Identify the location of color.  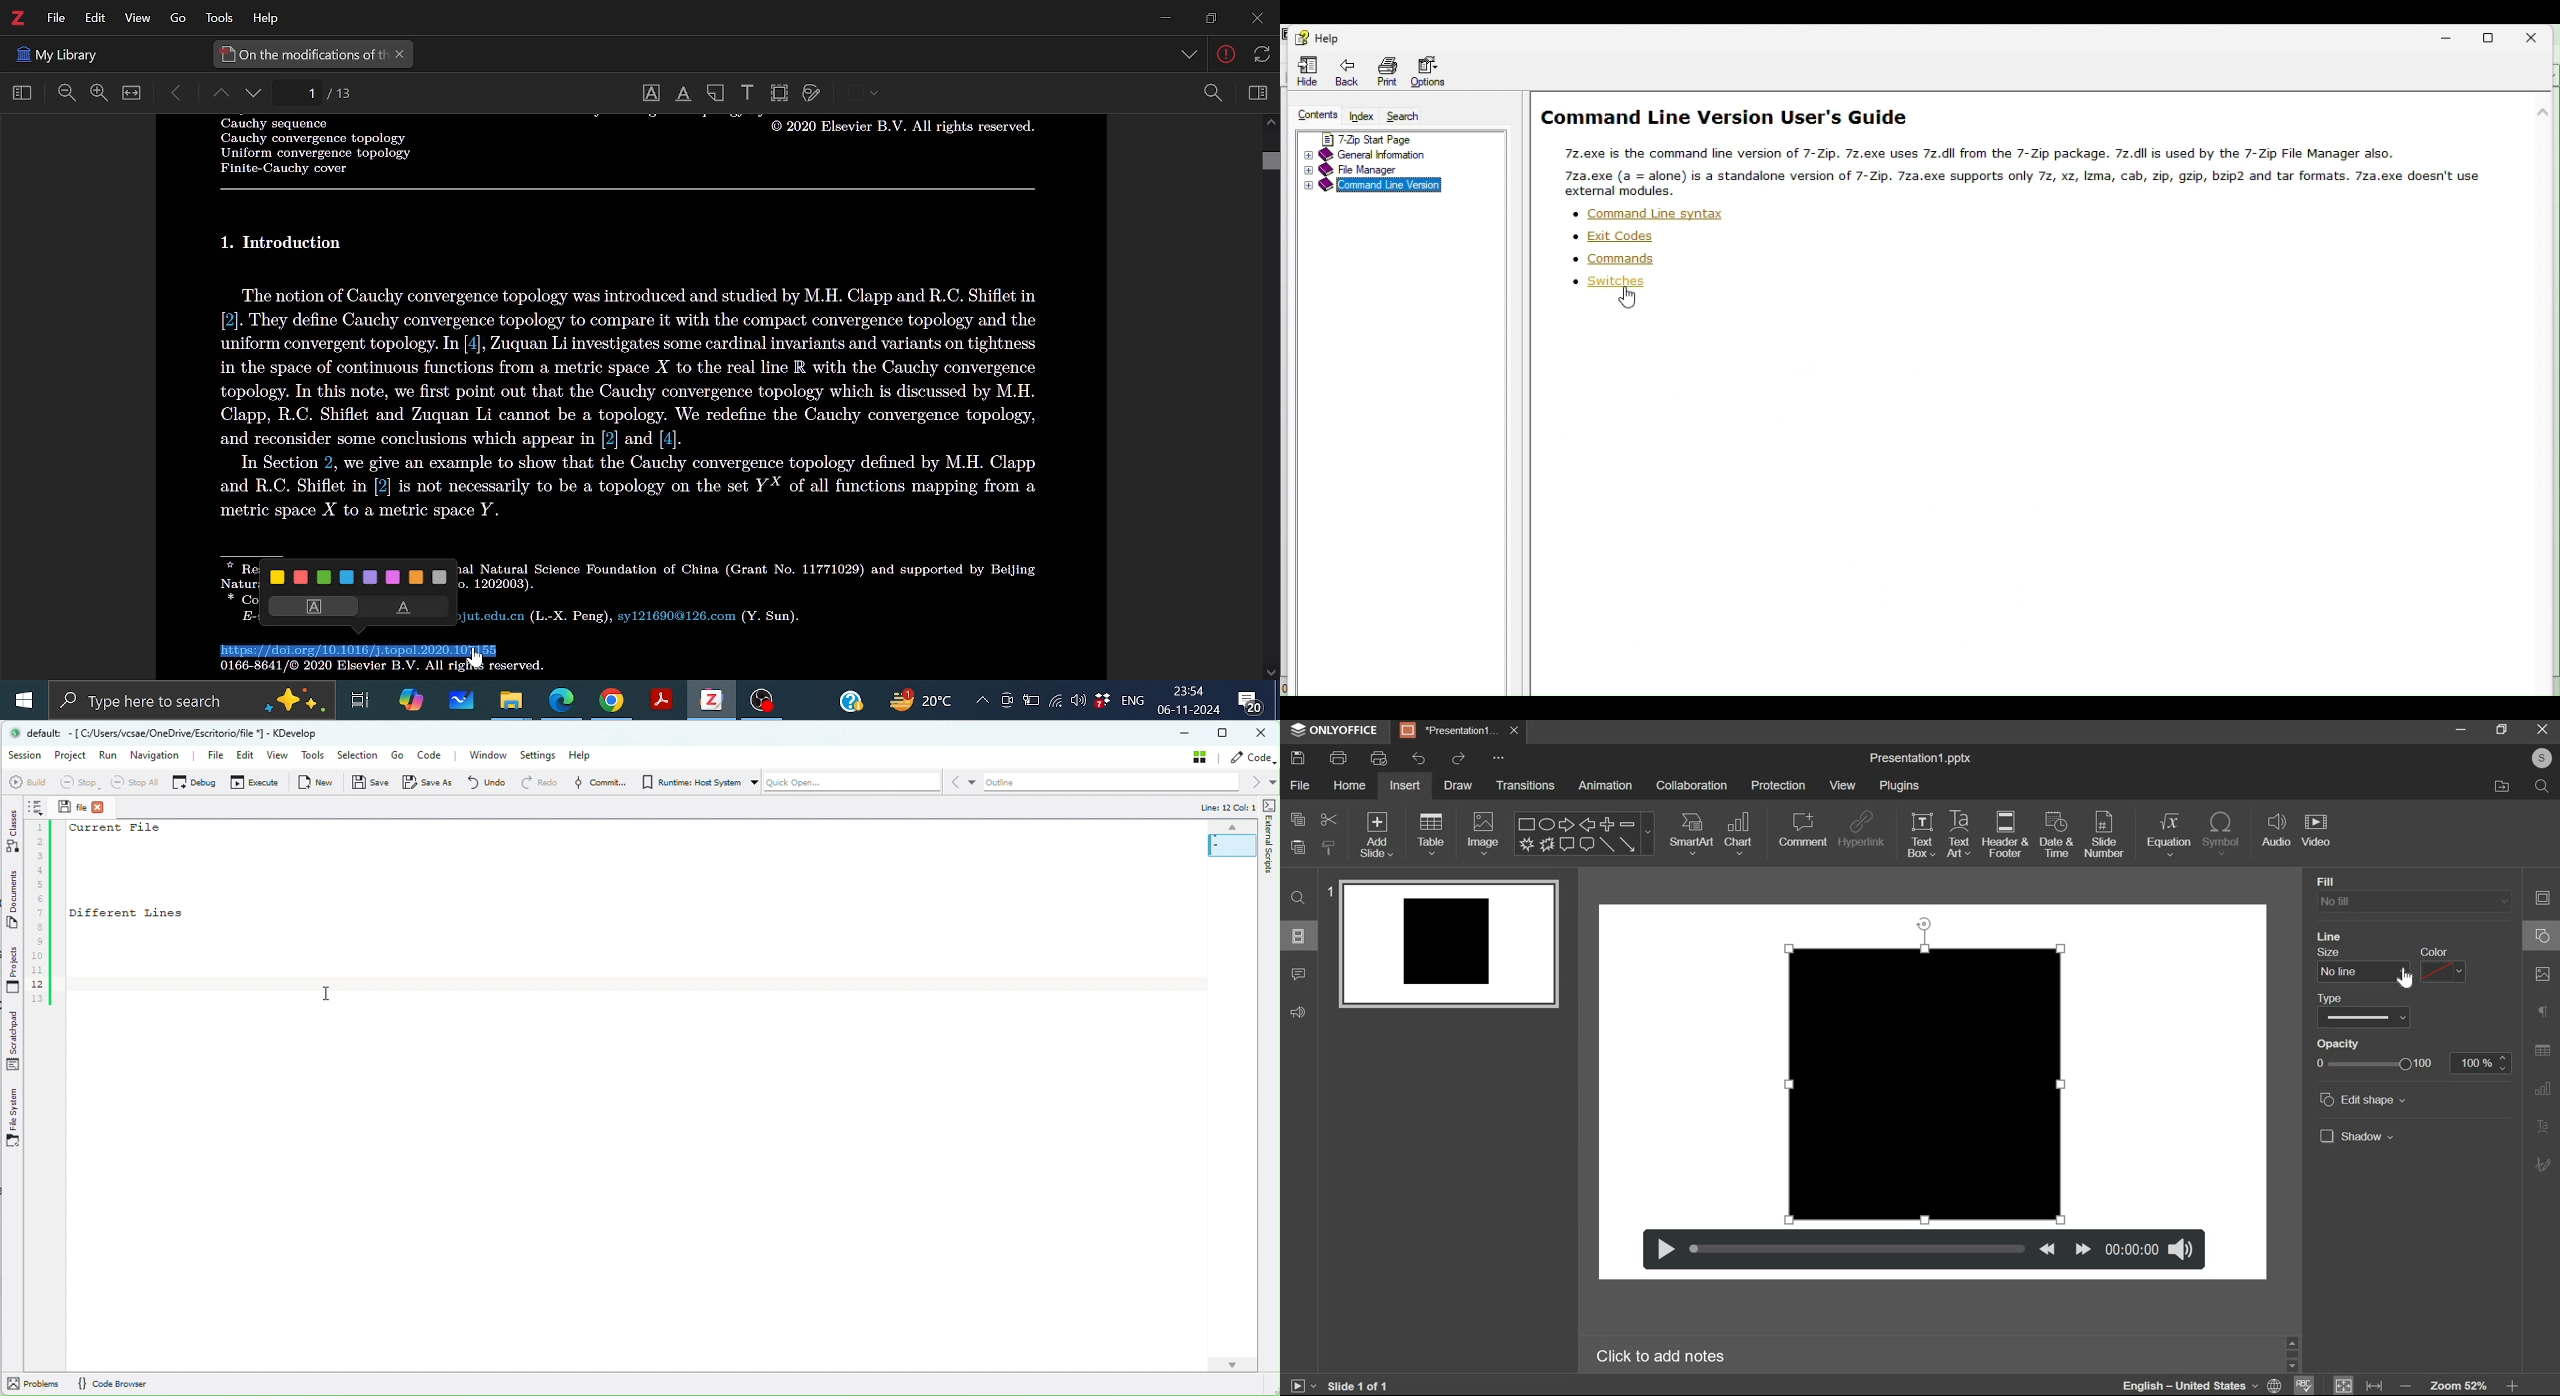
(2444, 972).